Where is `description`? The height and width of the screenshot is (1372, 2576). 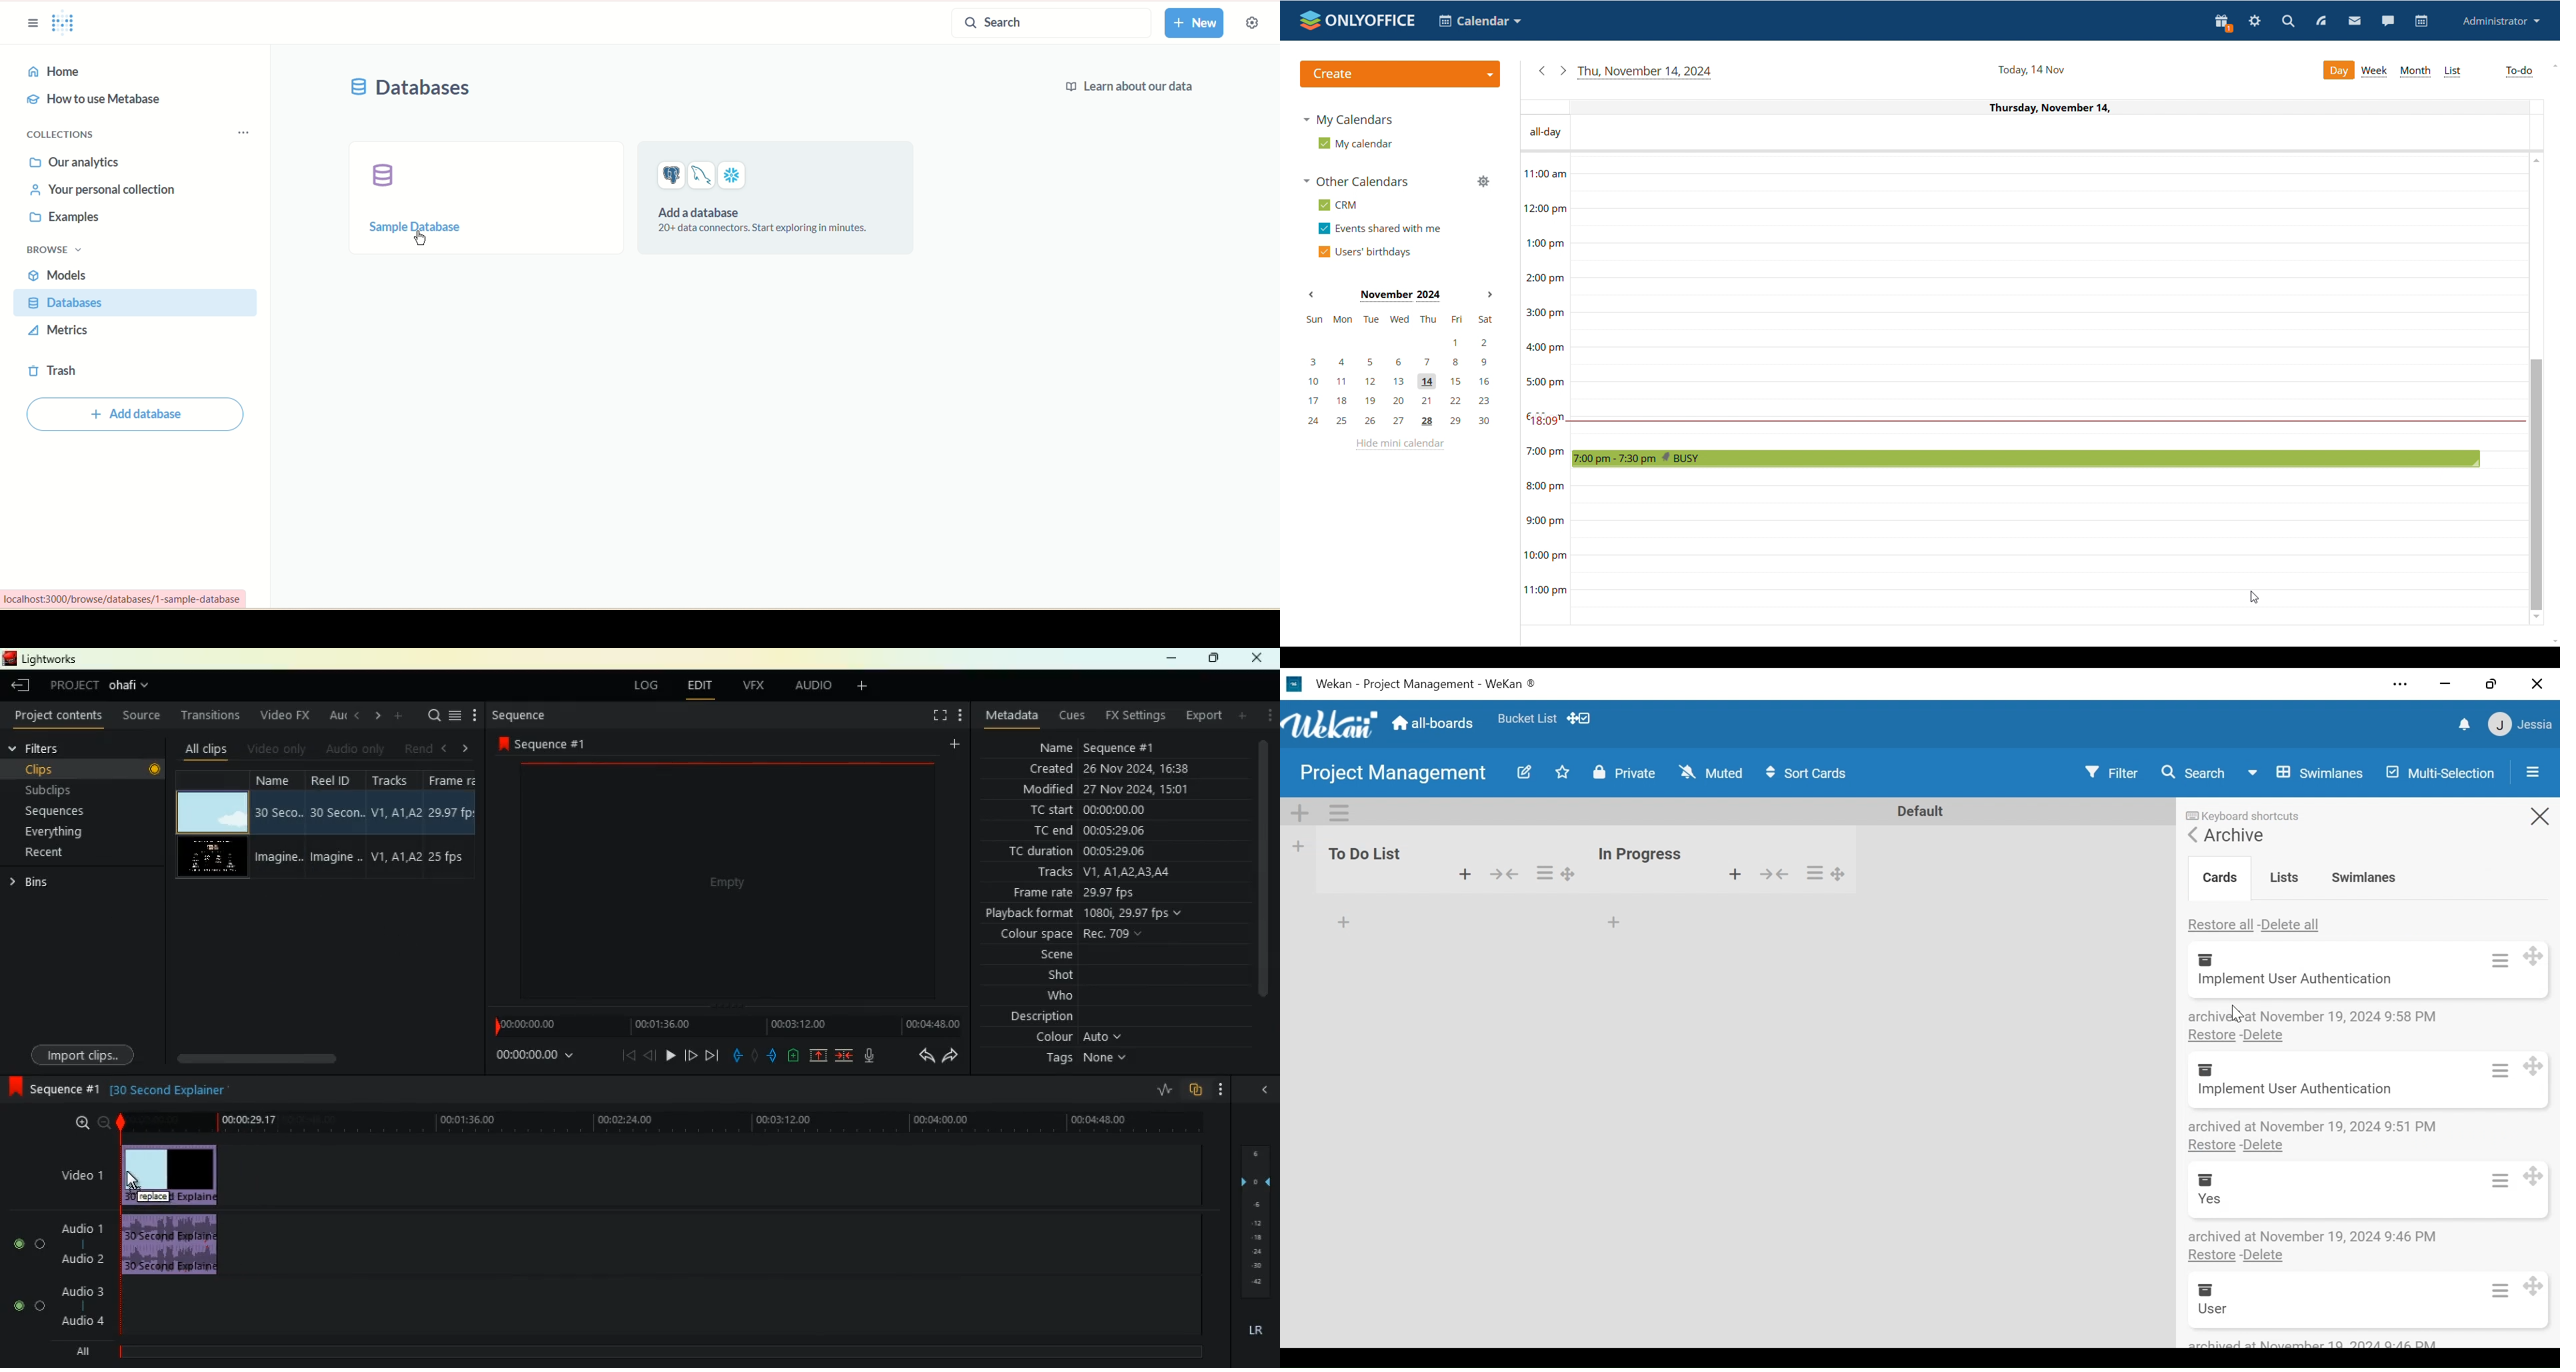 description is located at coordinates (1040, 1016).